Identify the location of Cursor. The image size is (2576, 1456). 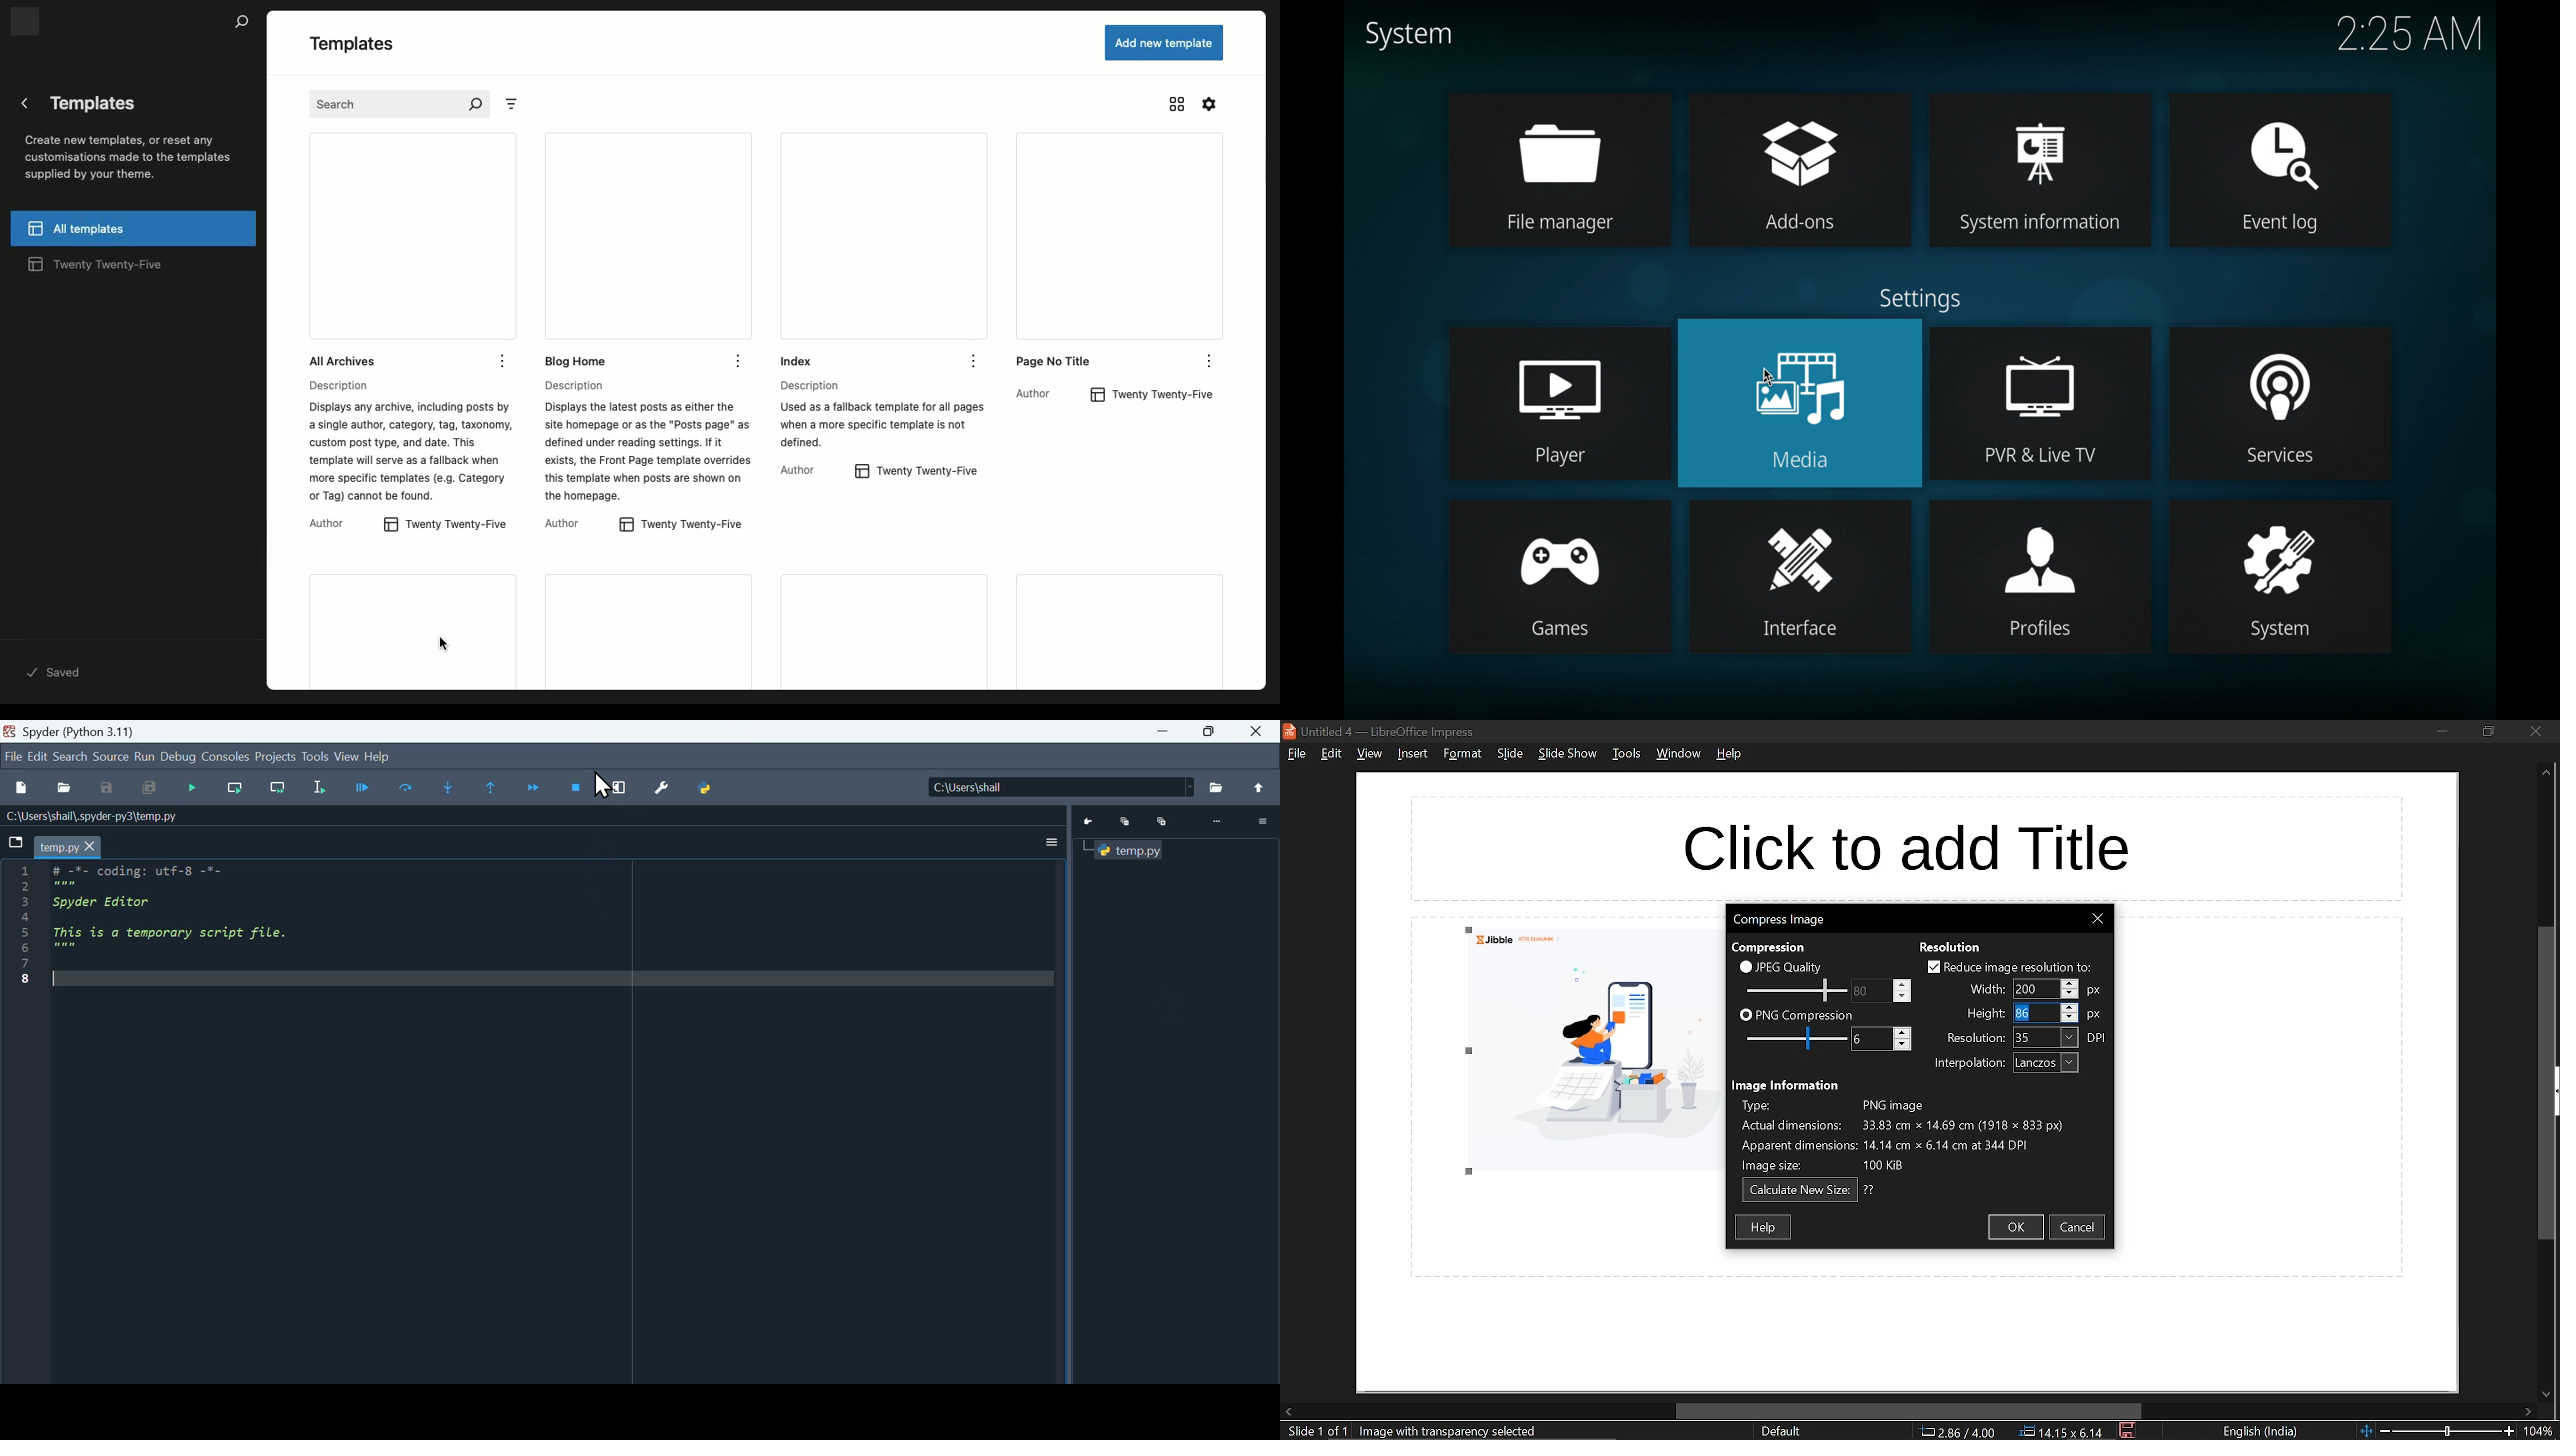
(605, 789).